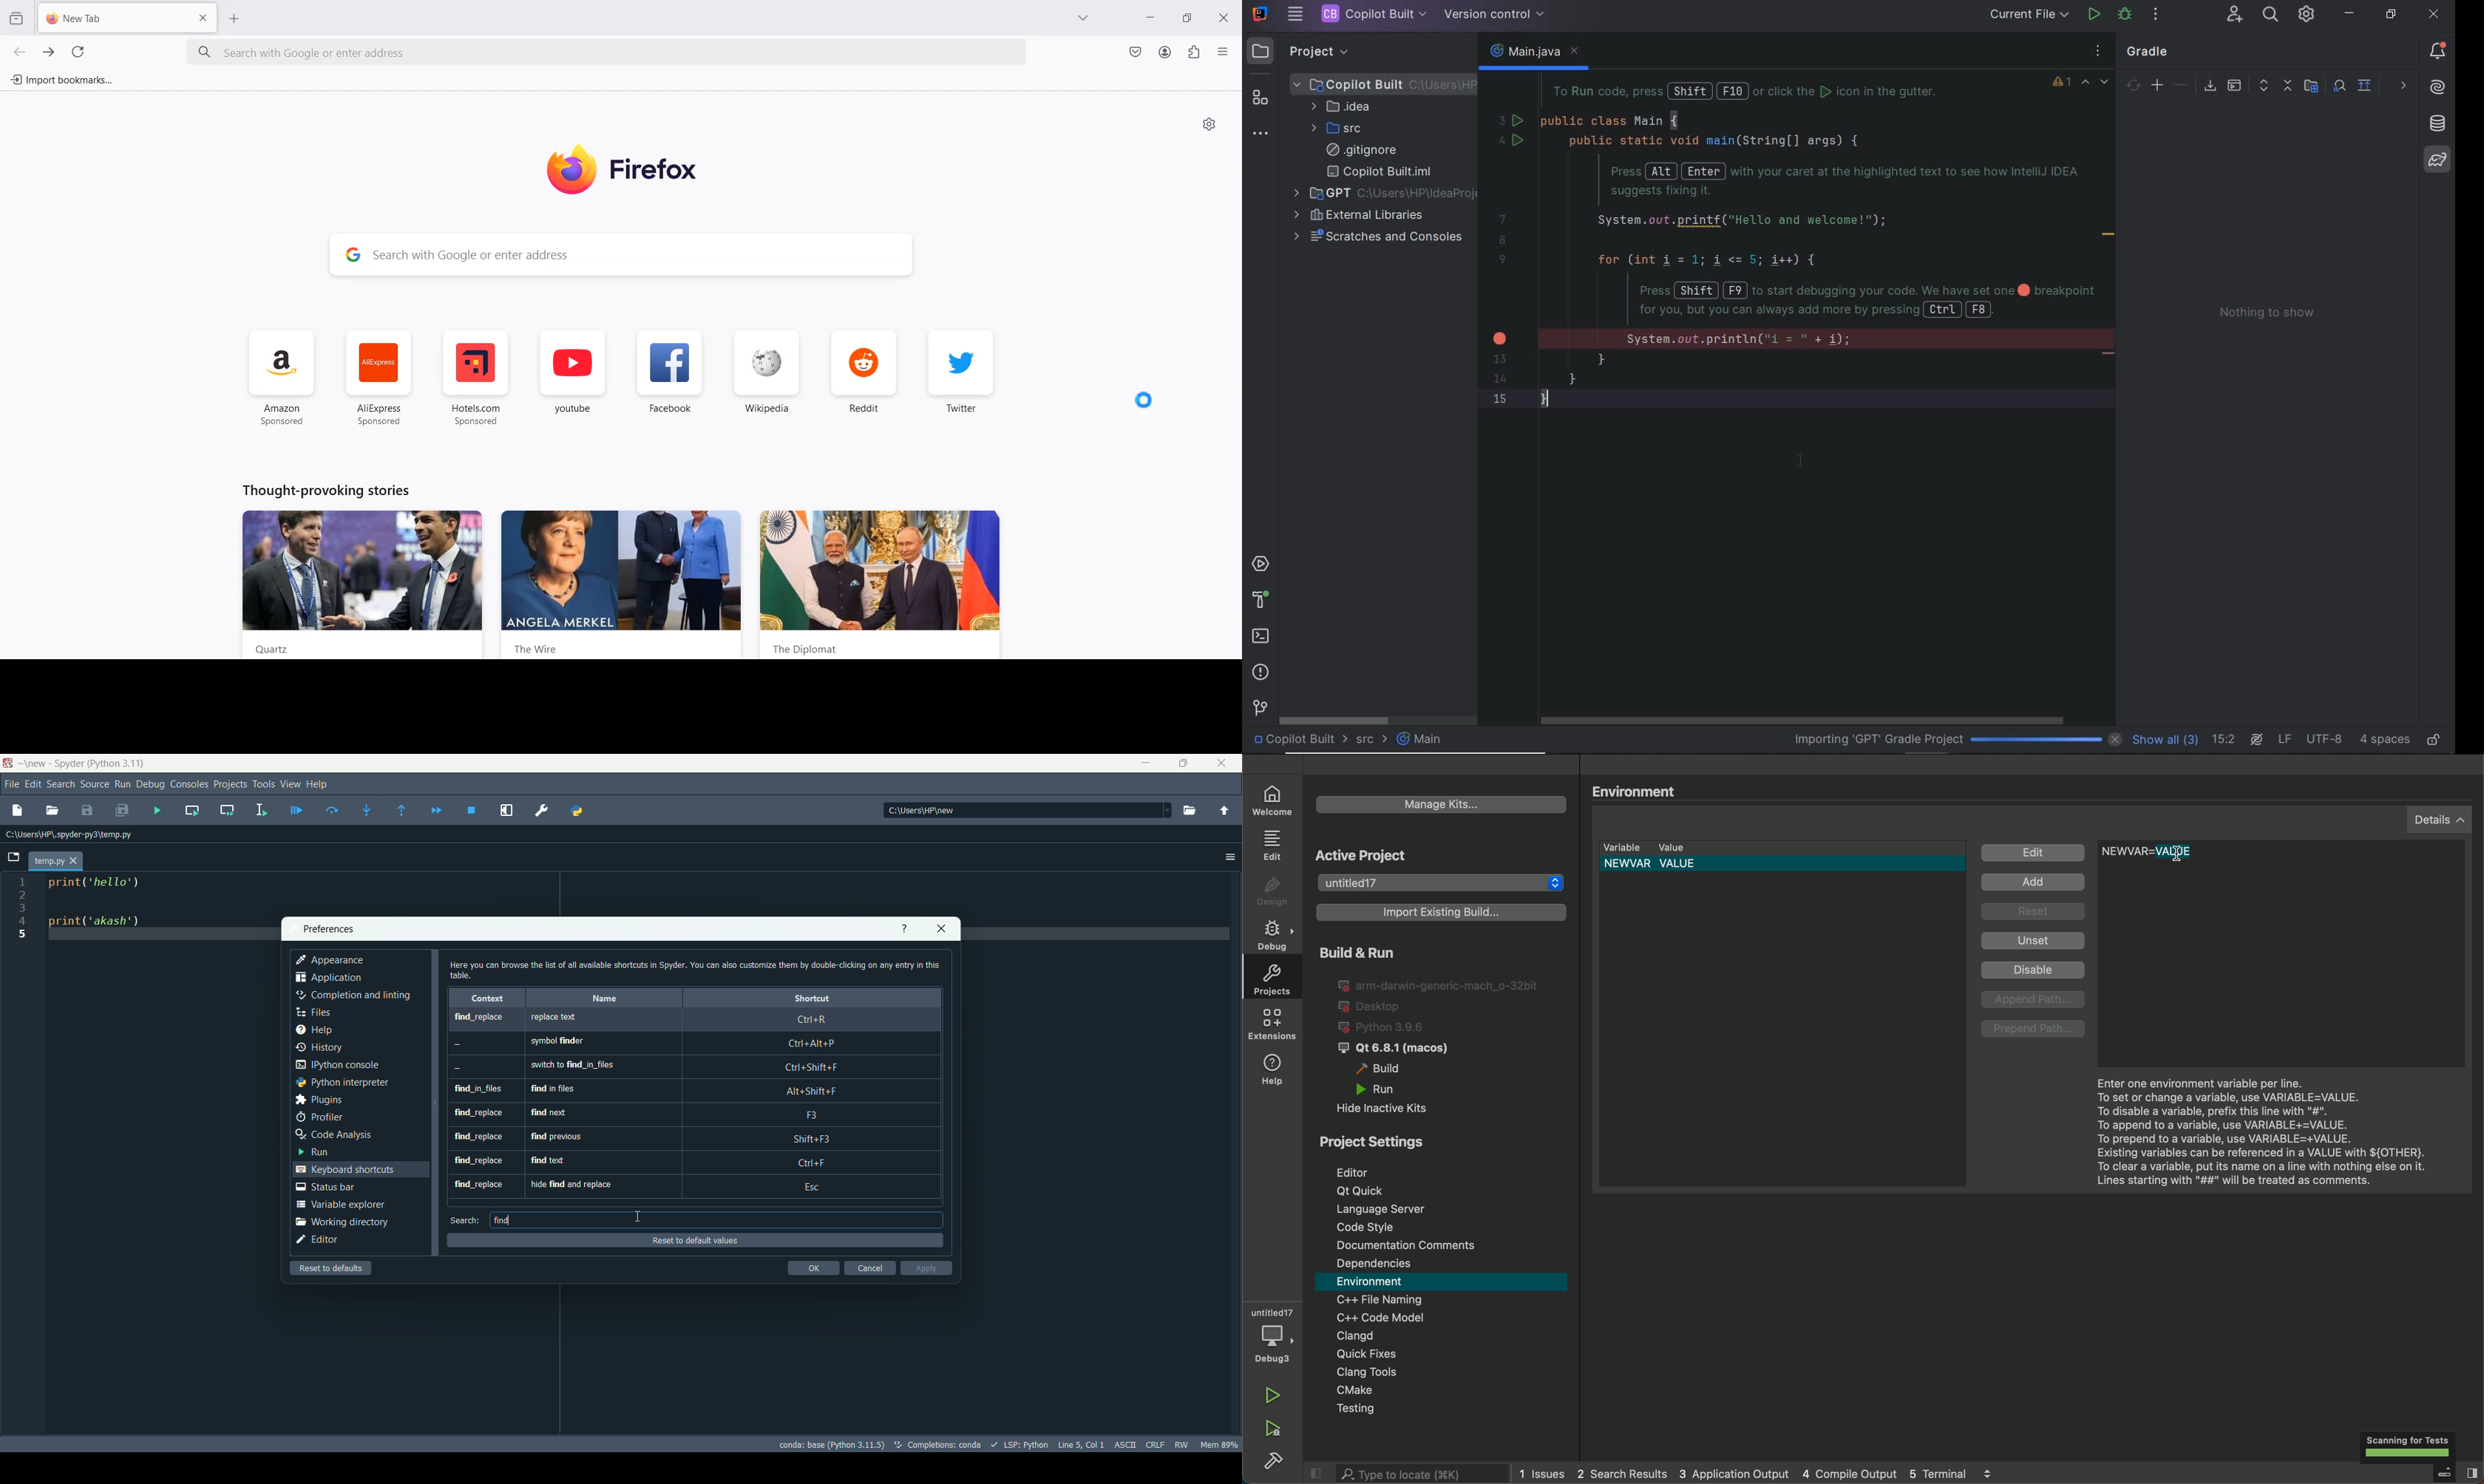 The image size is (2492, 1484). Describe the element at coordinates (34, 783) in the screenshot. I see `edit menu` at that location.